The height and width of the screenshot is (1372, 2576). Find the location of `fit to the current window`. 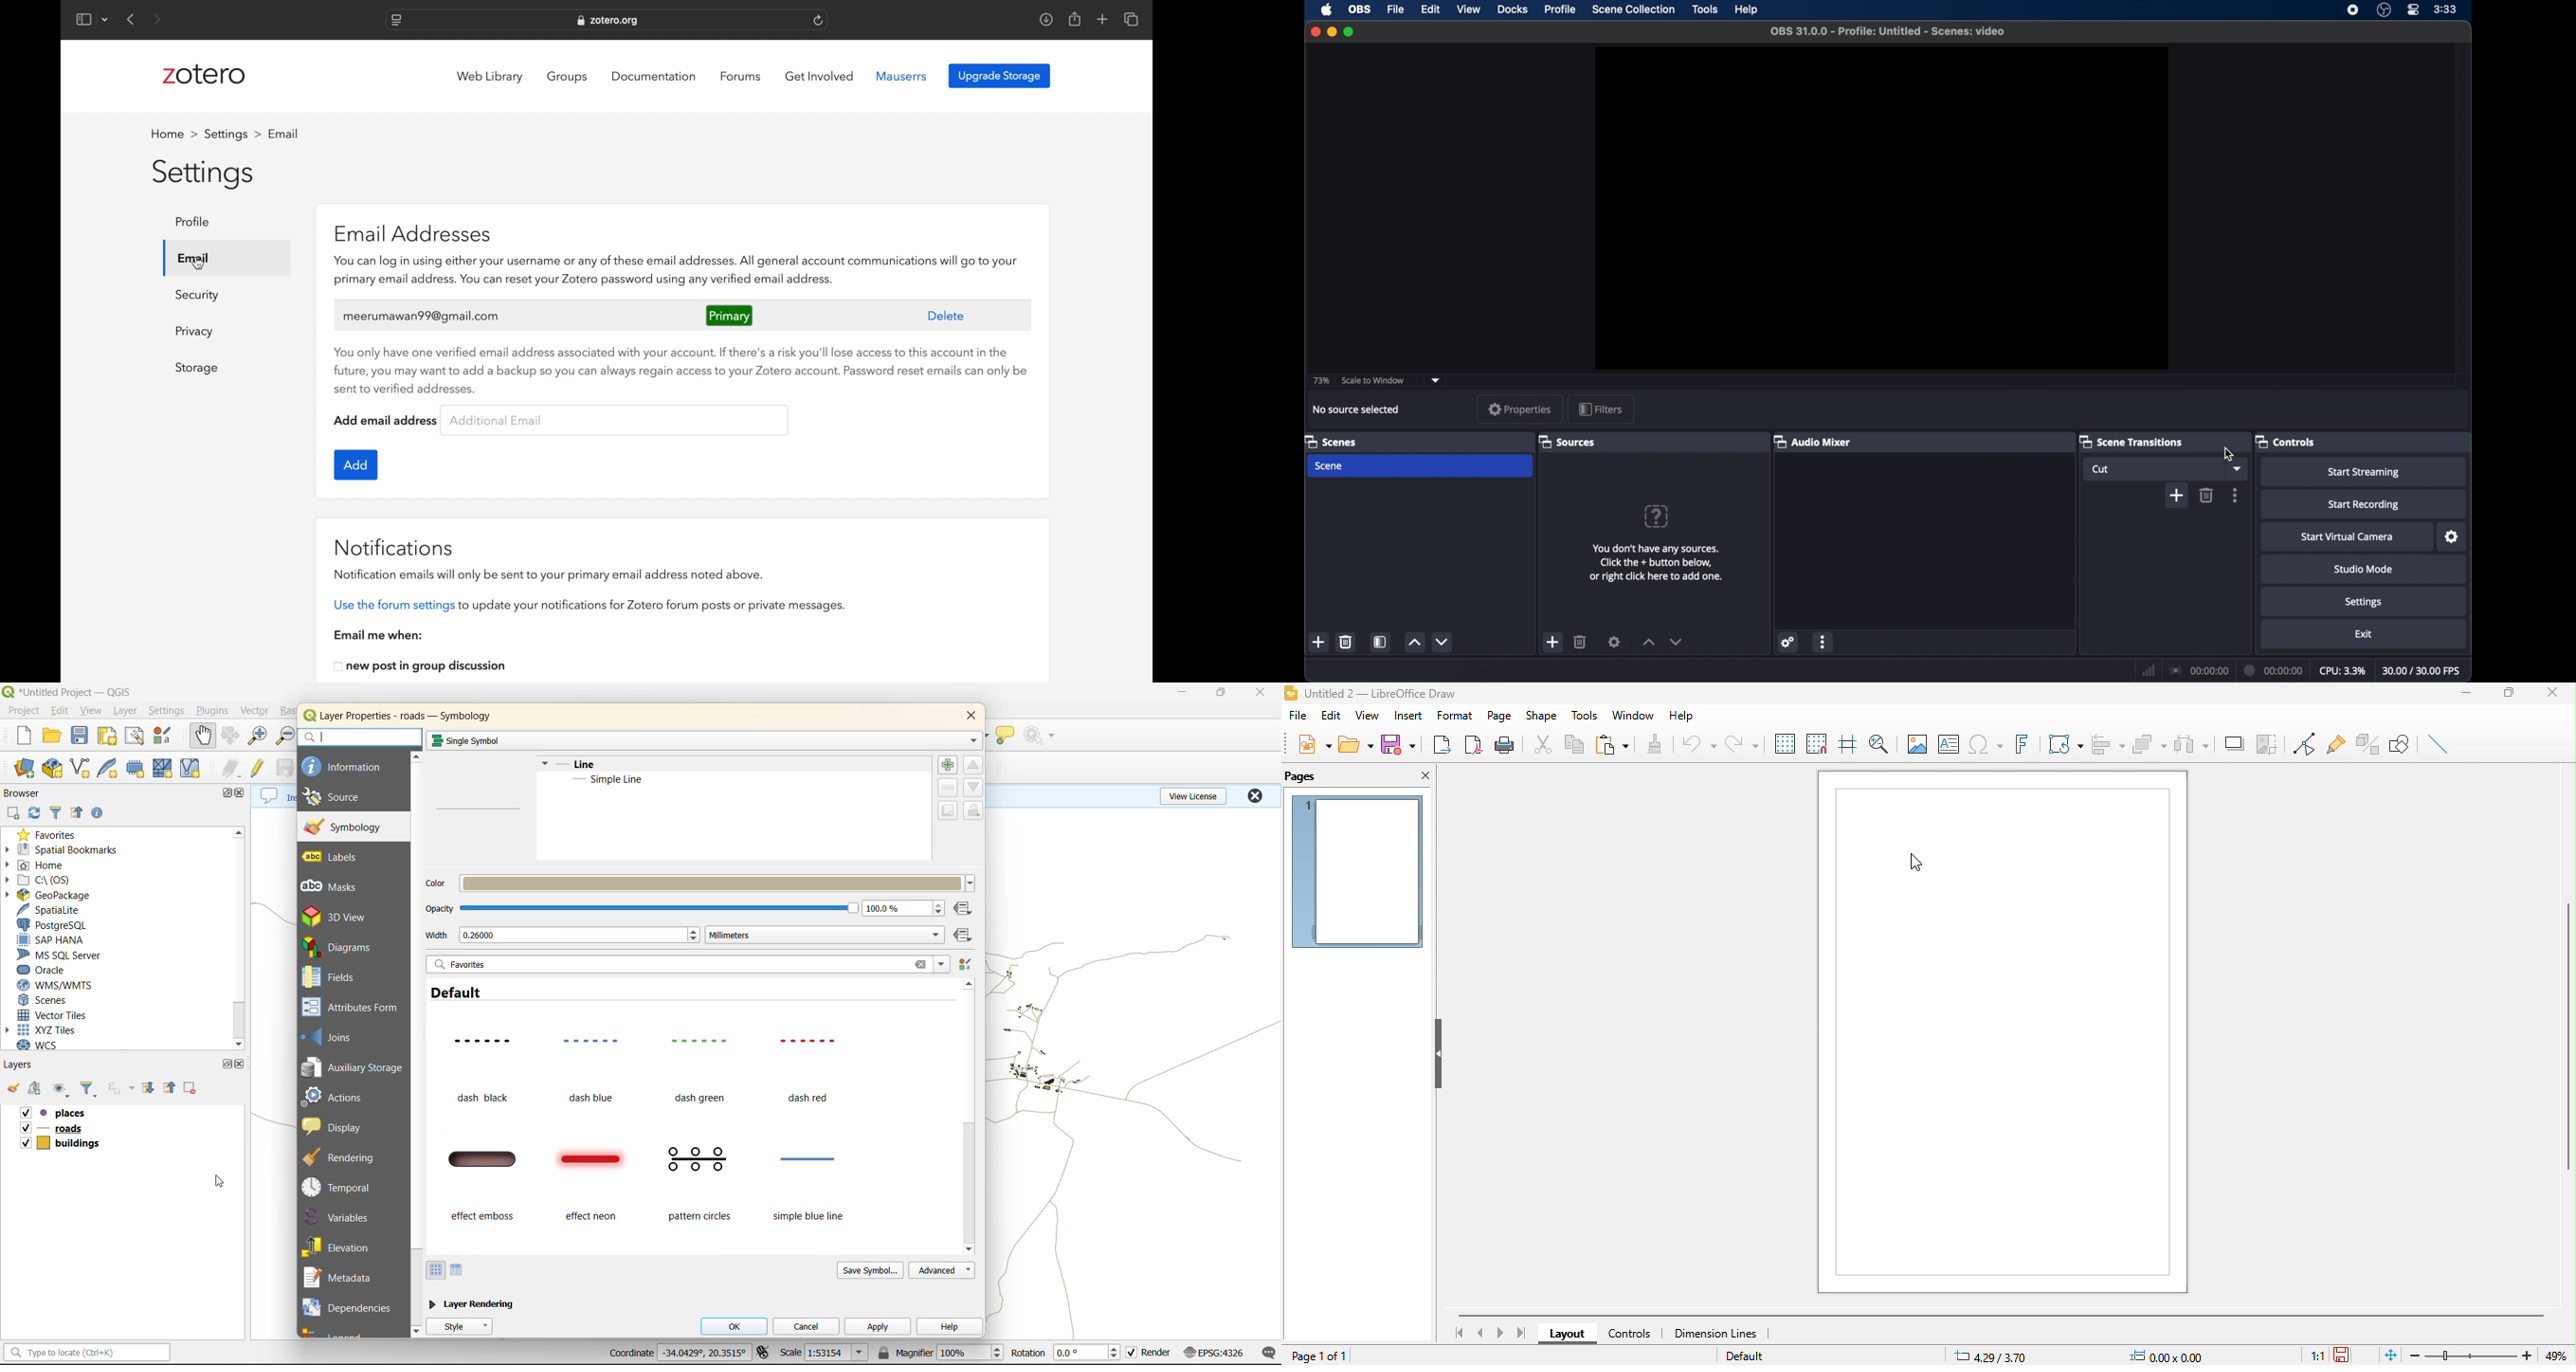

fit to the current window is located at coordinates (2386, 1355).